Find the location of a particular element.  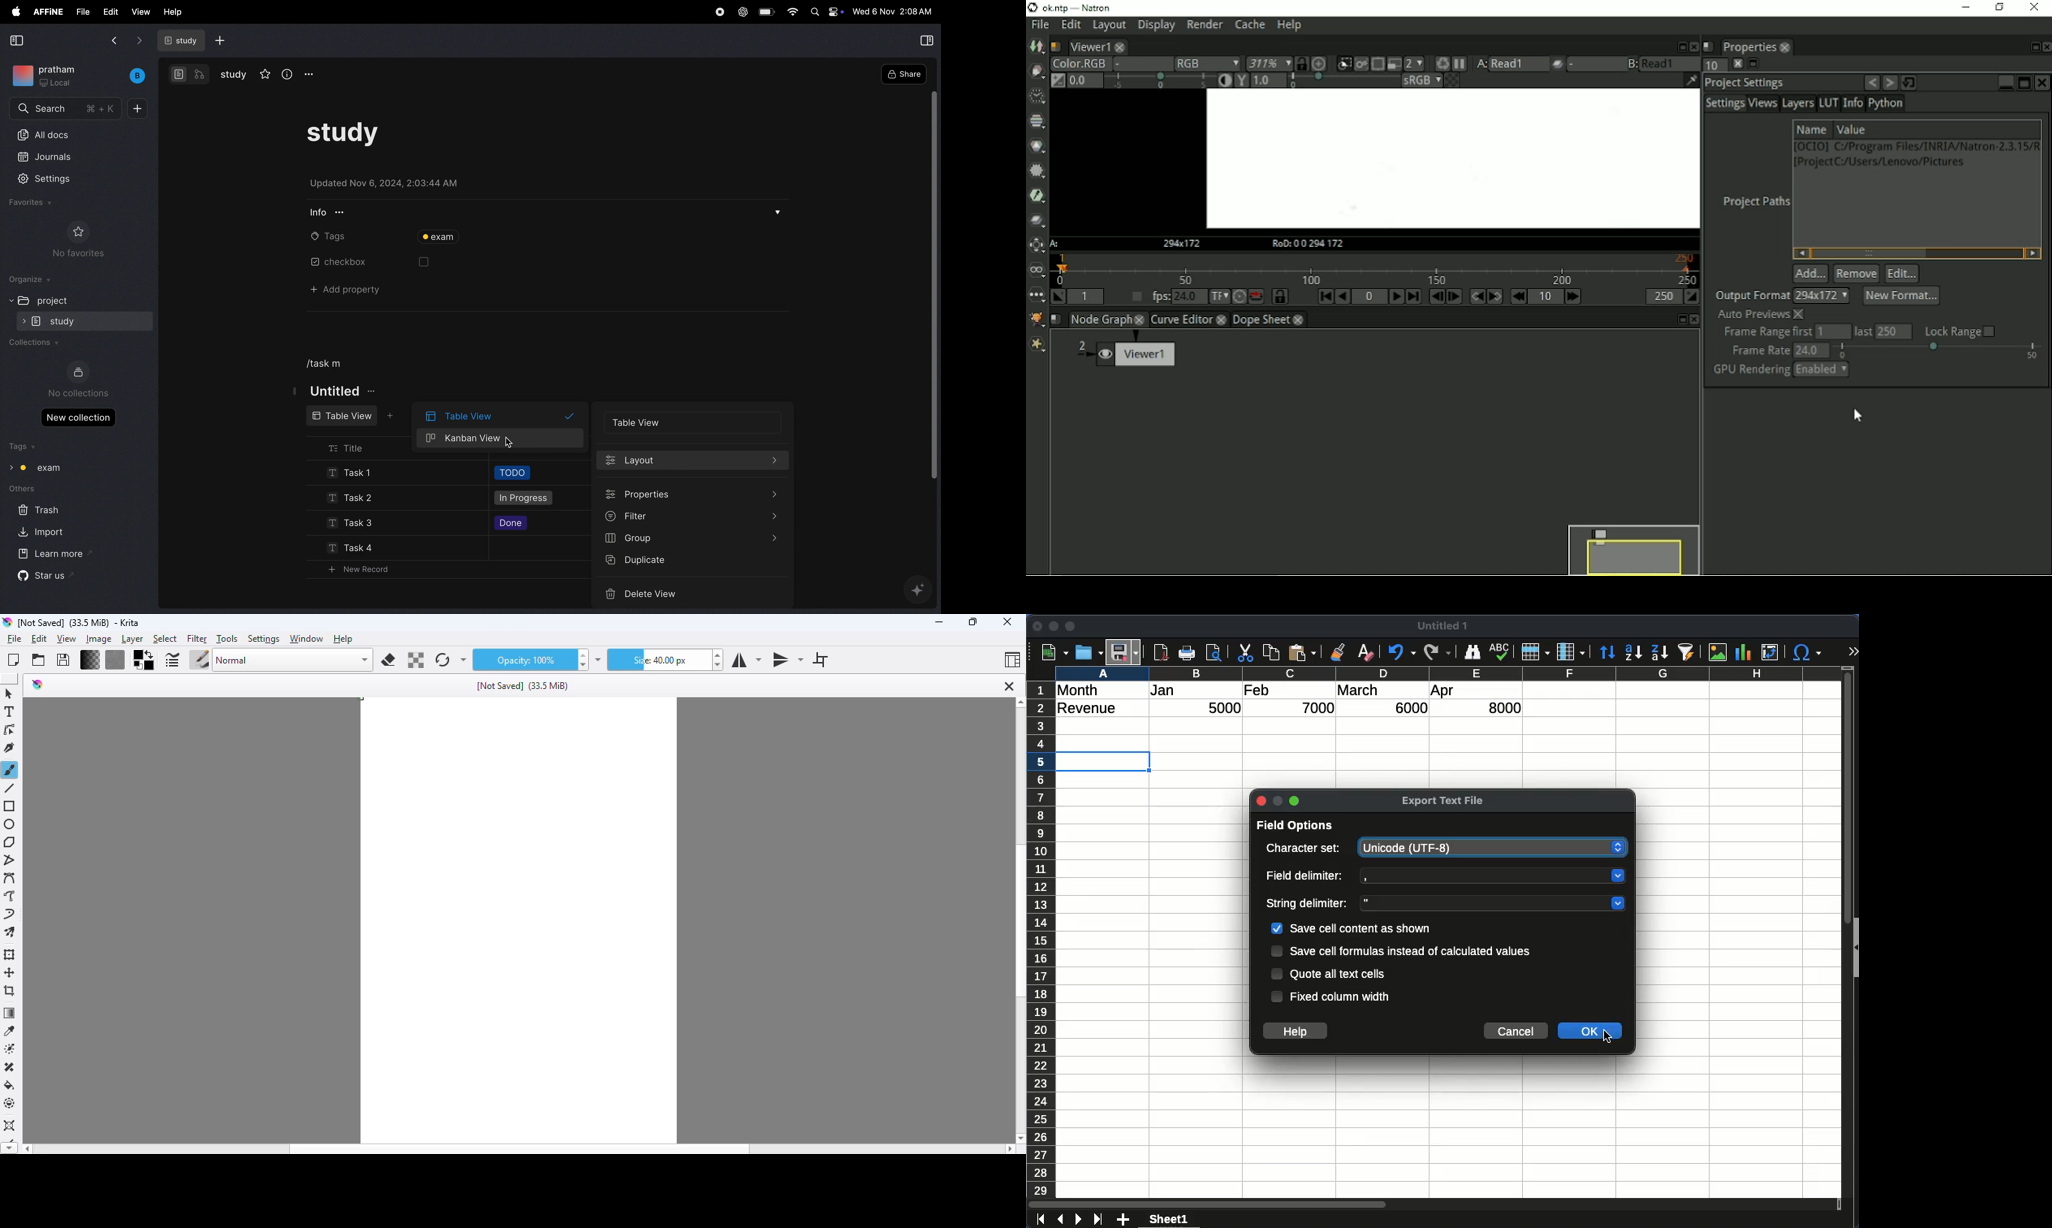

Cut is located at coordinates (1245, 653).